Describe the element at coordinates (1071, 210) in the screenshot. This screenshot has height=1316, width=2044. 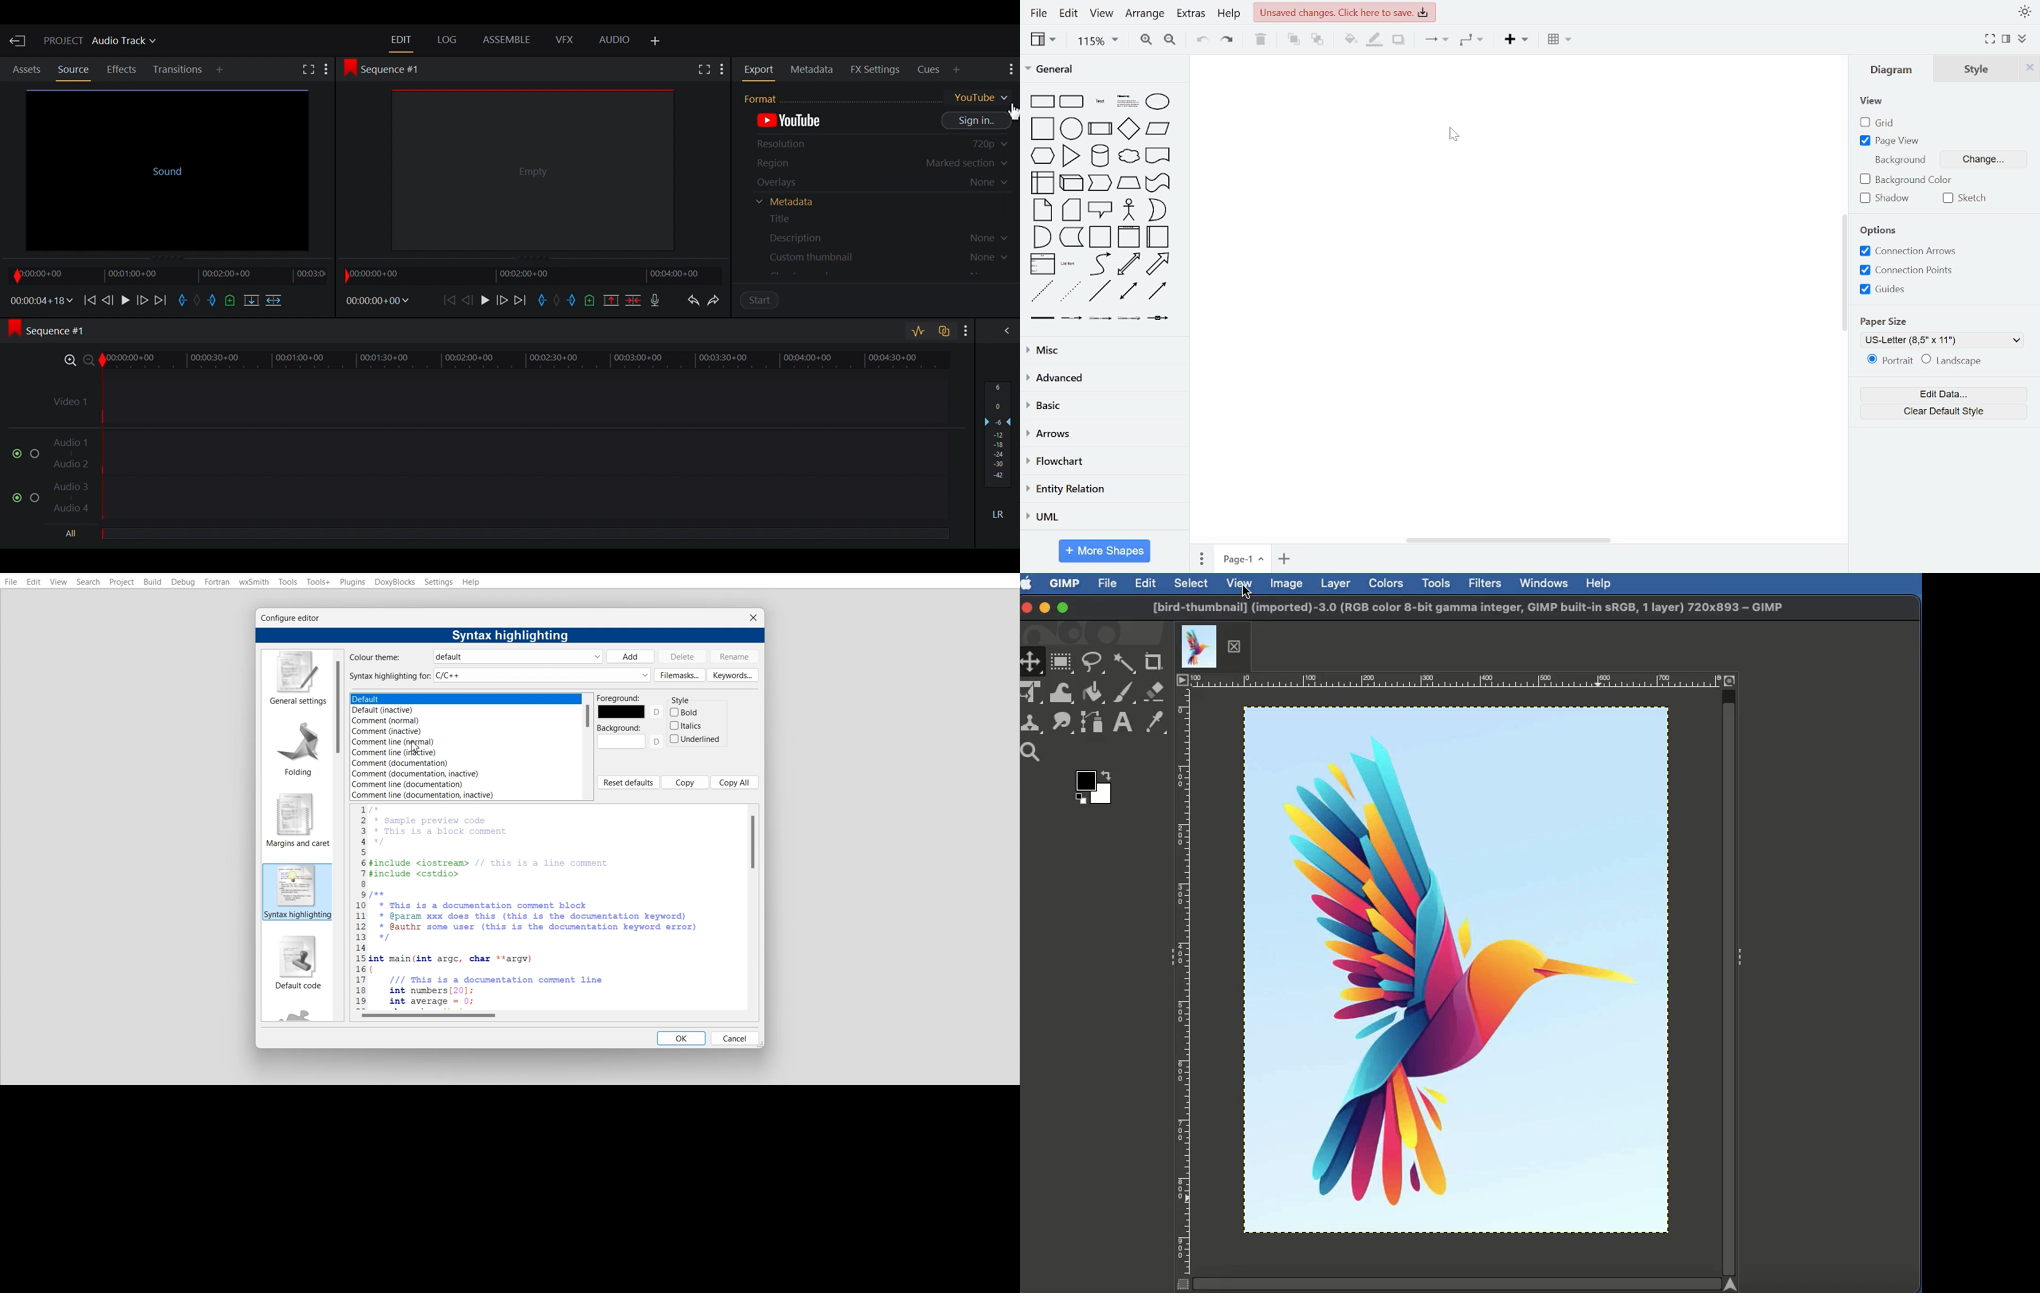
I see `card` at that location.